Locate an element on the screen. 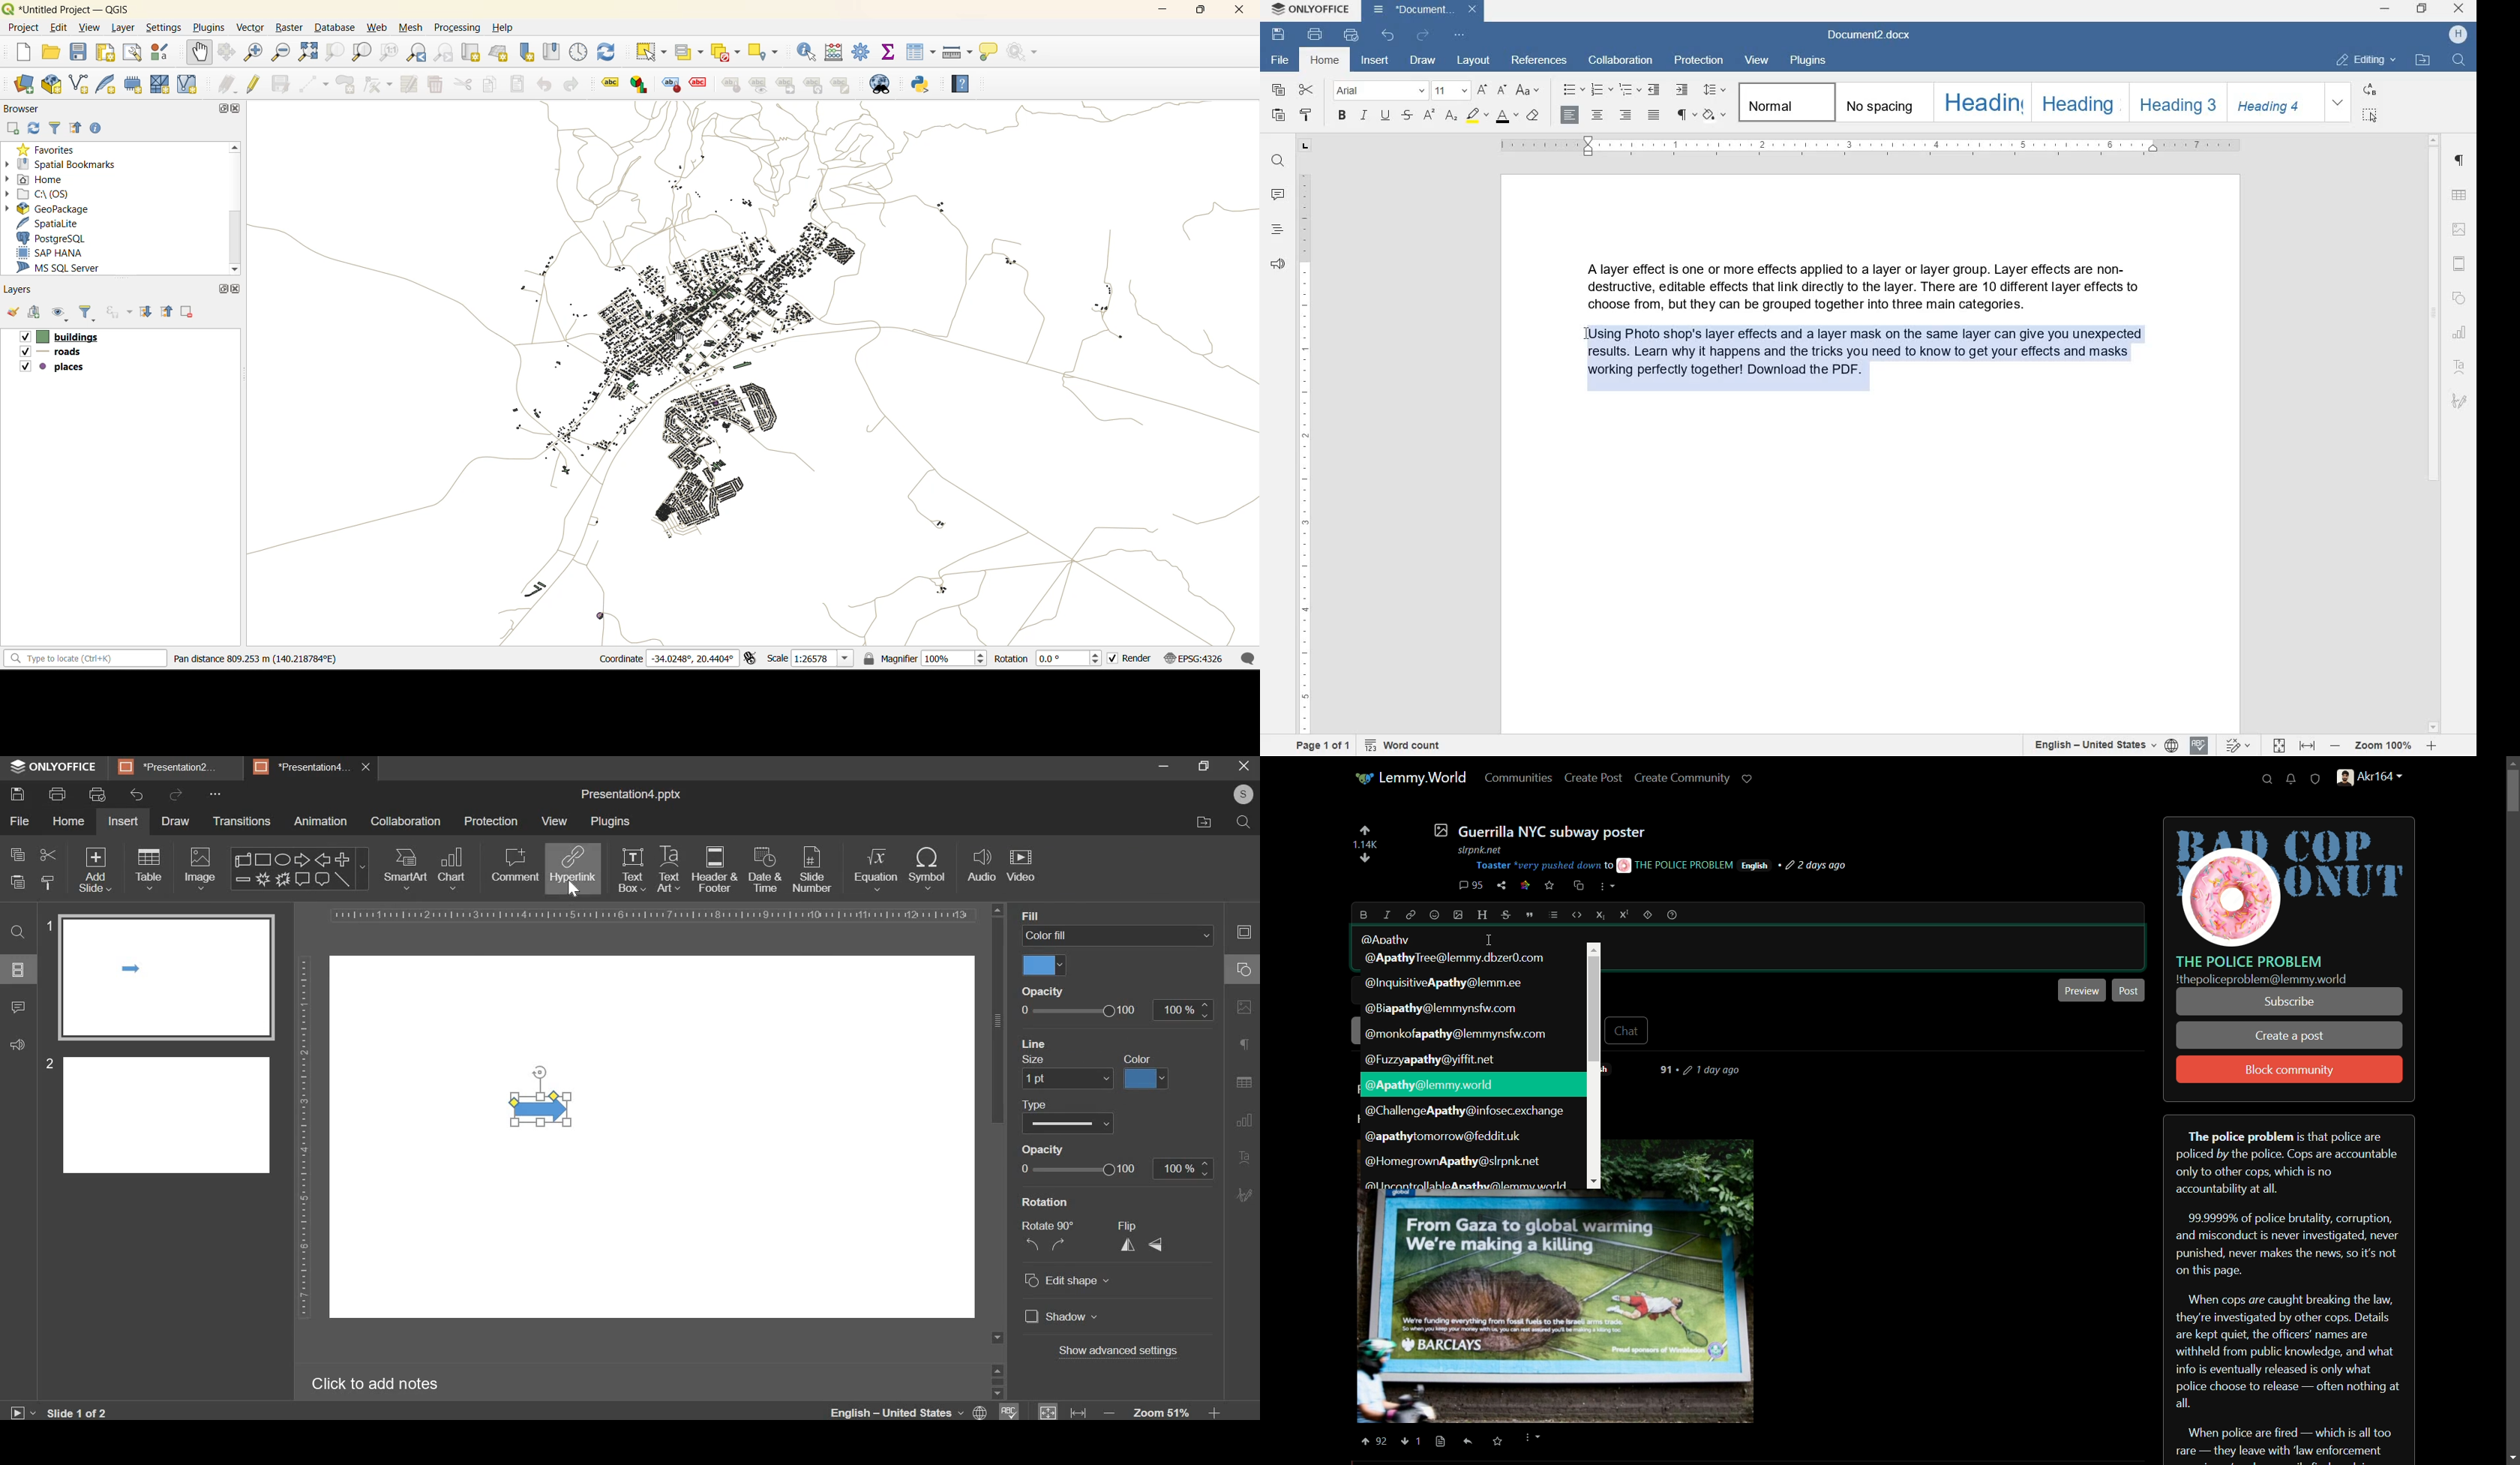 The height and width of the screenshot is (1484, 2520). help is located at coordinates (967, 84).